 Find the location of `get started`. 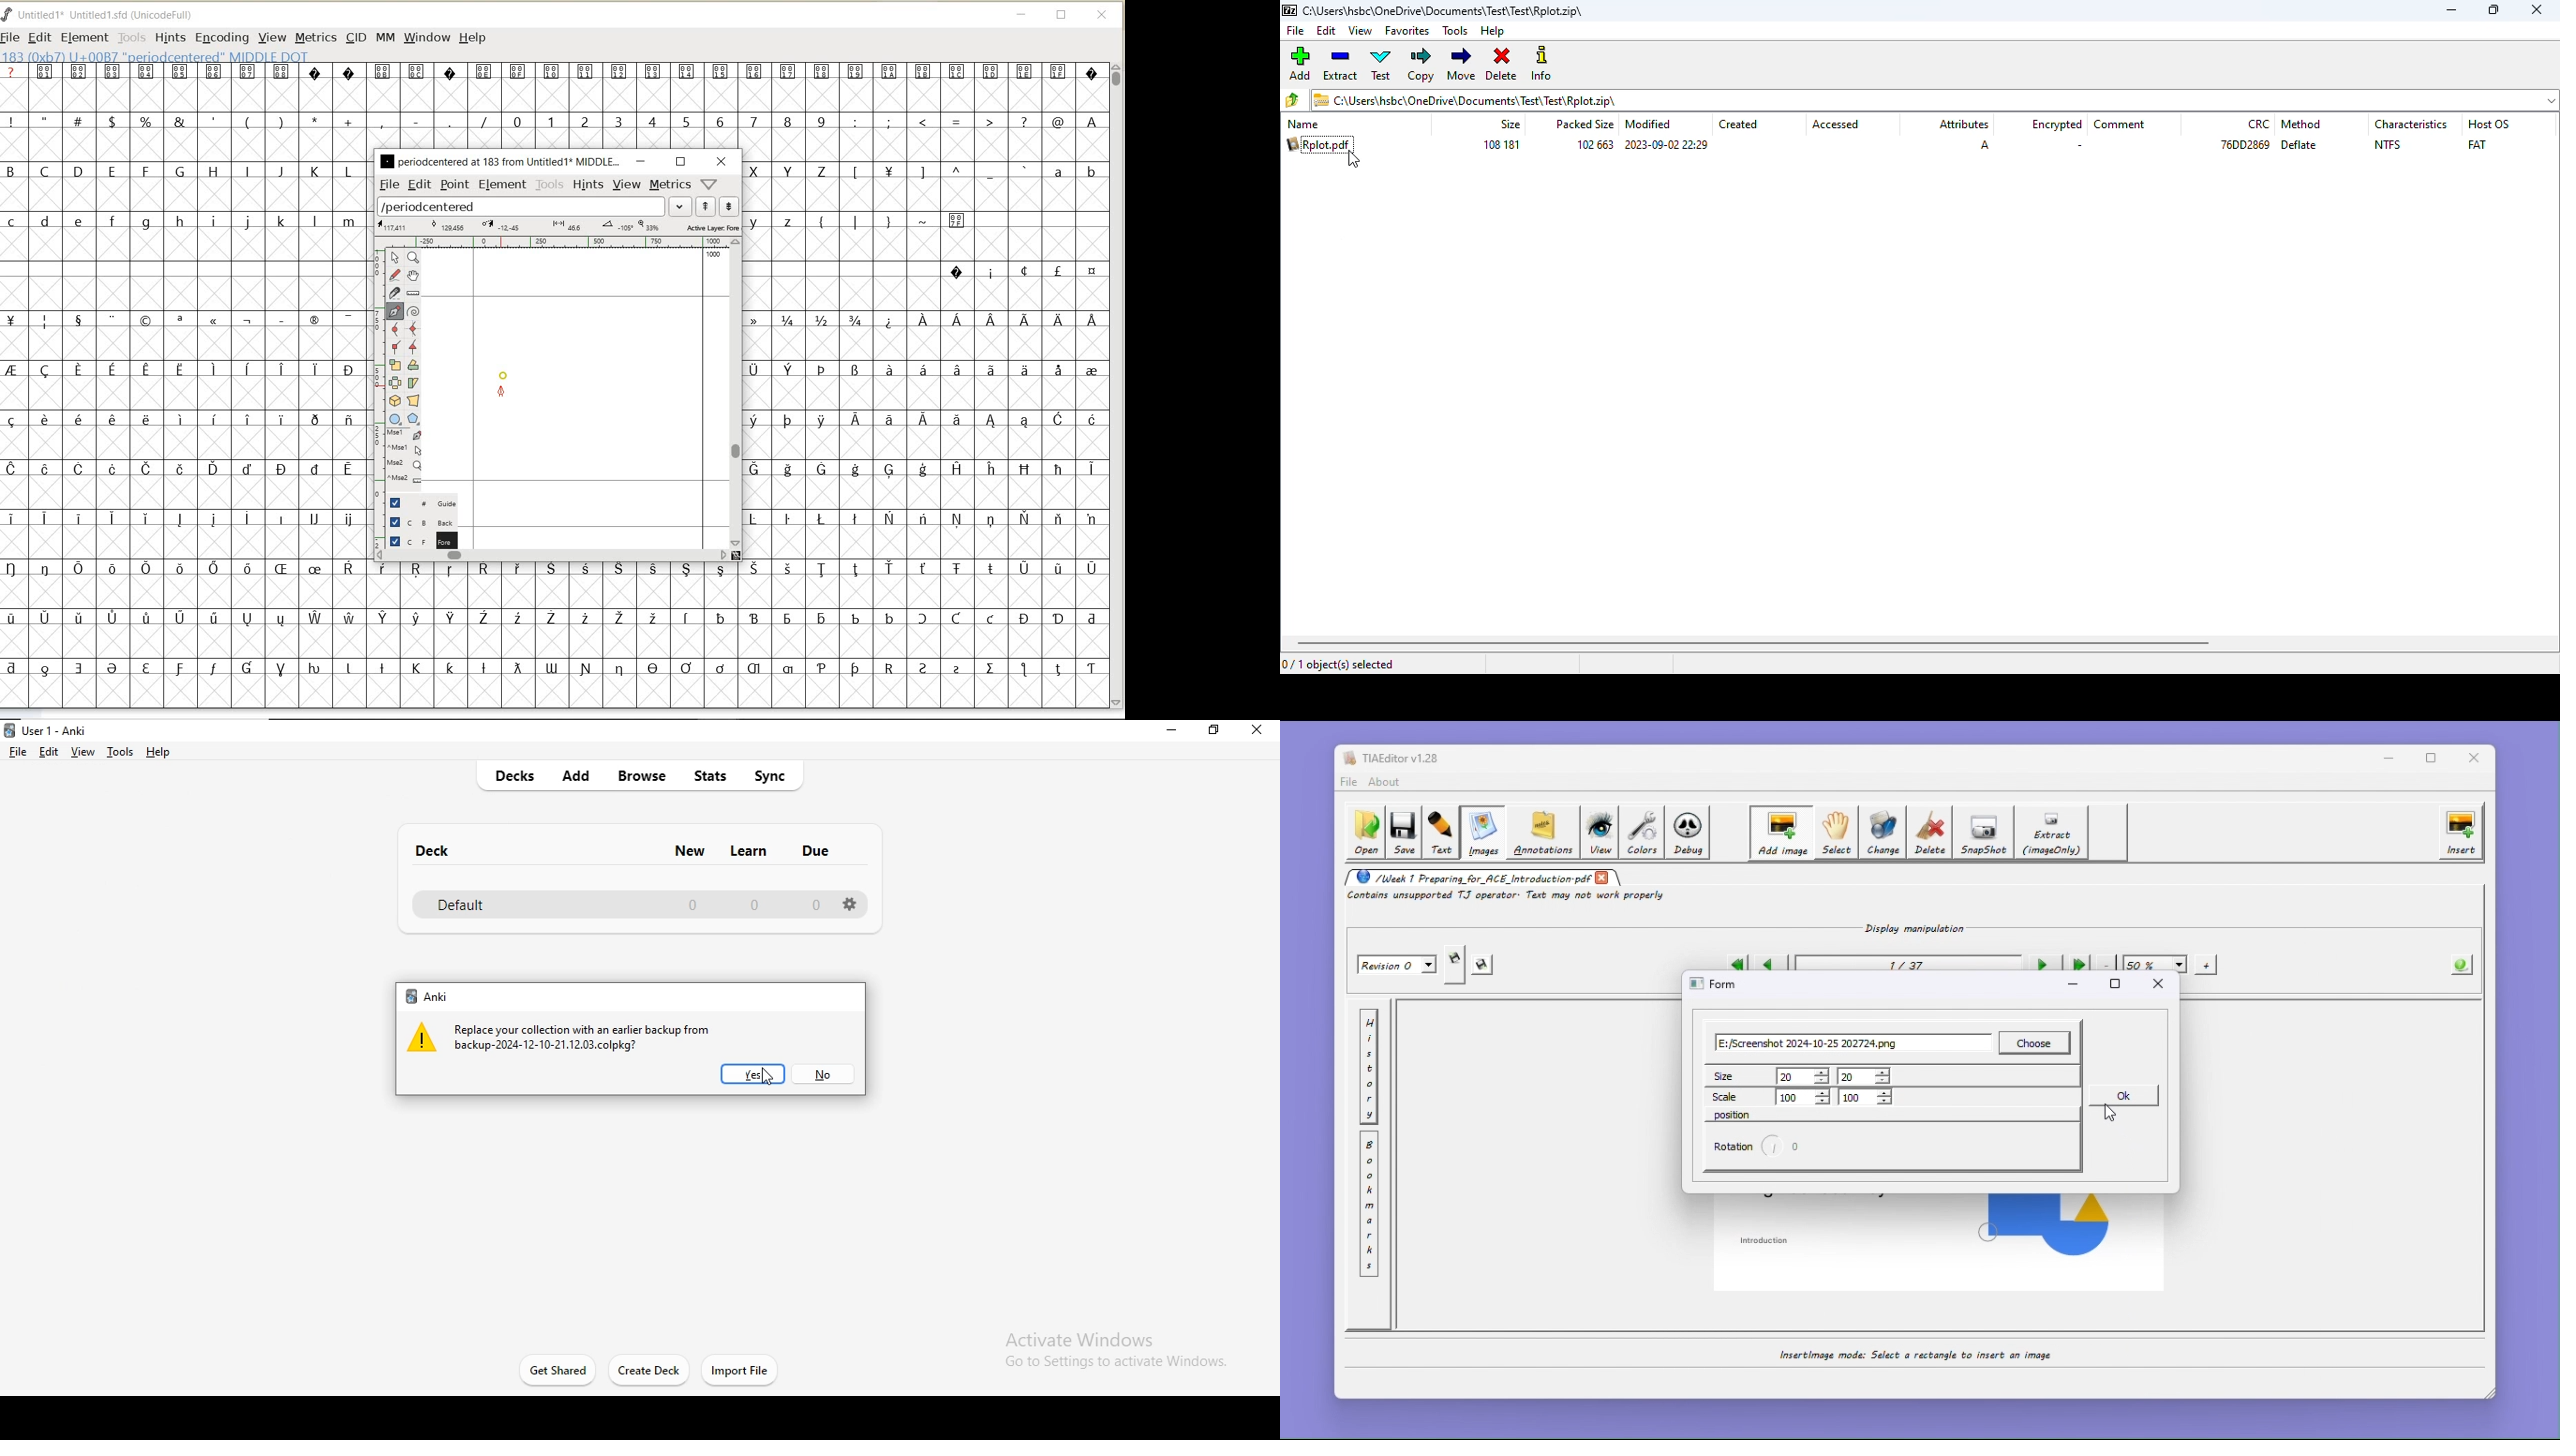

get started is located at coordinates (557, 1368).